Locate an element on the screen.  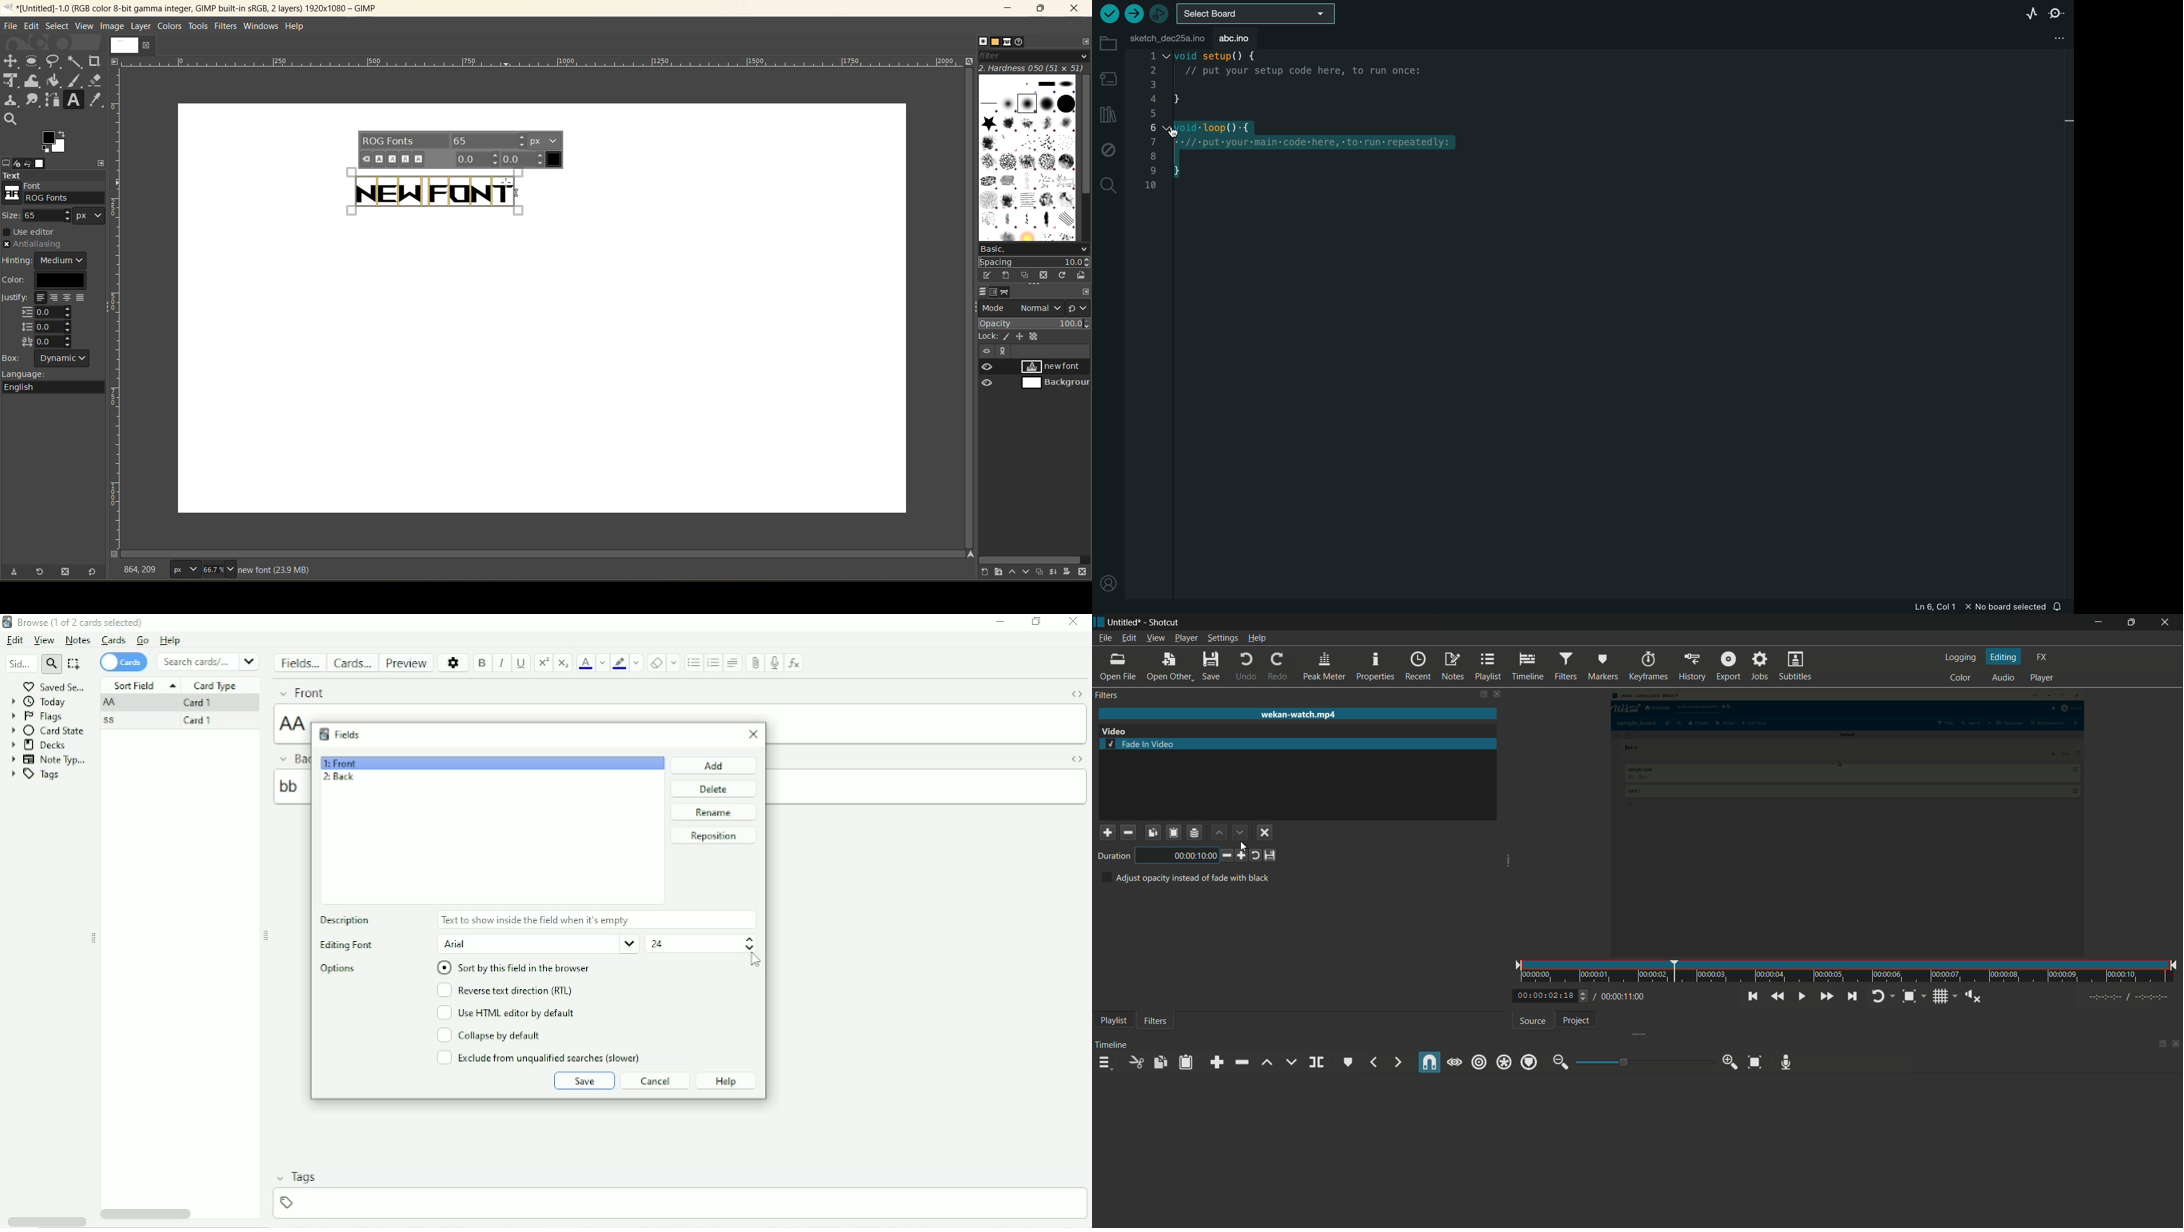
quickly play forward is located at coordinates (1827, 997).